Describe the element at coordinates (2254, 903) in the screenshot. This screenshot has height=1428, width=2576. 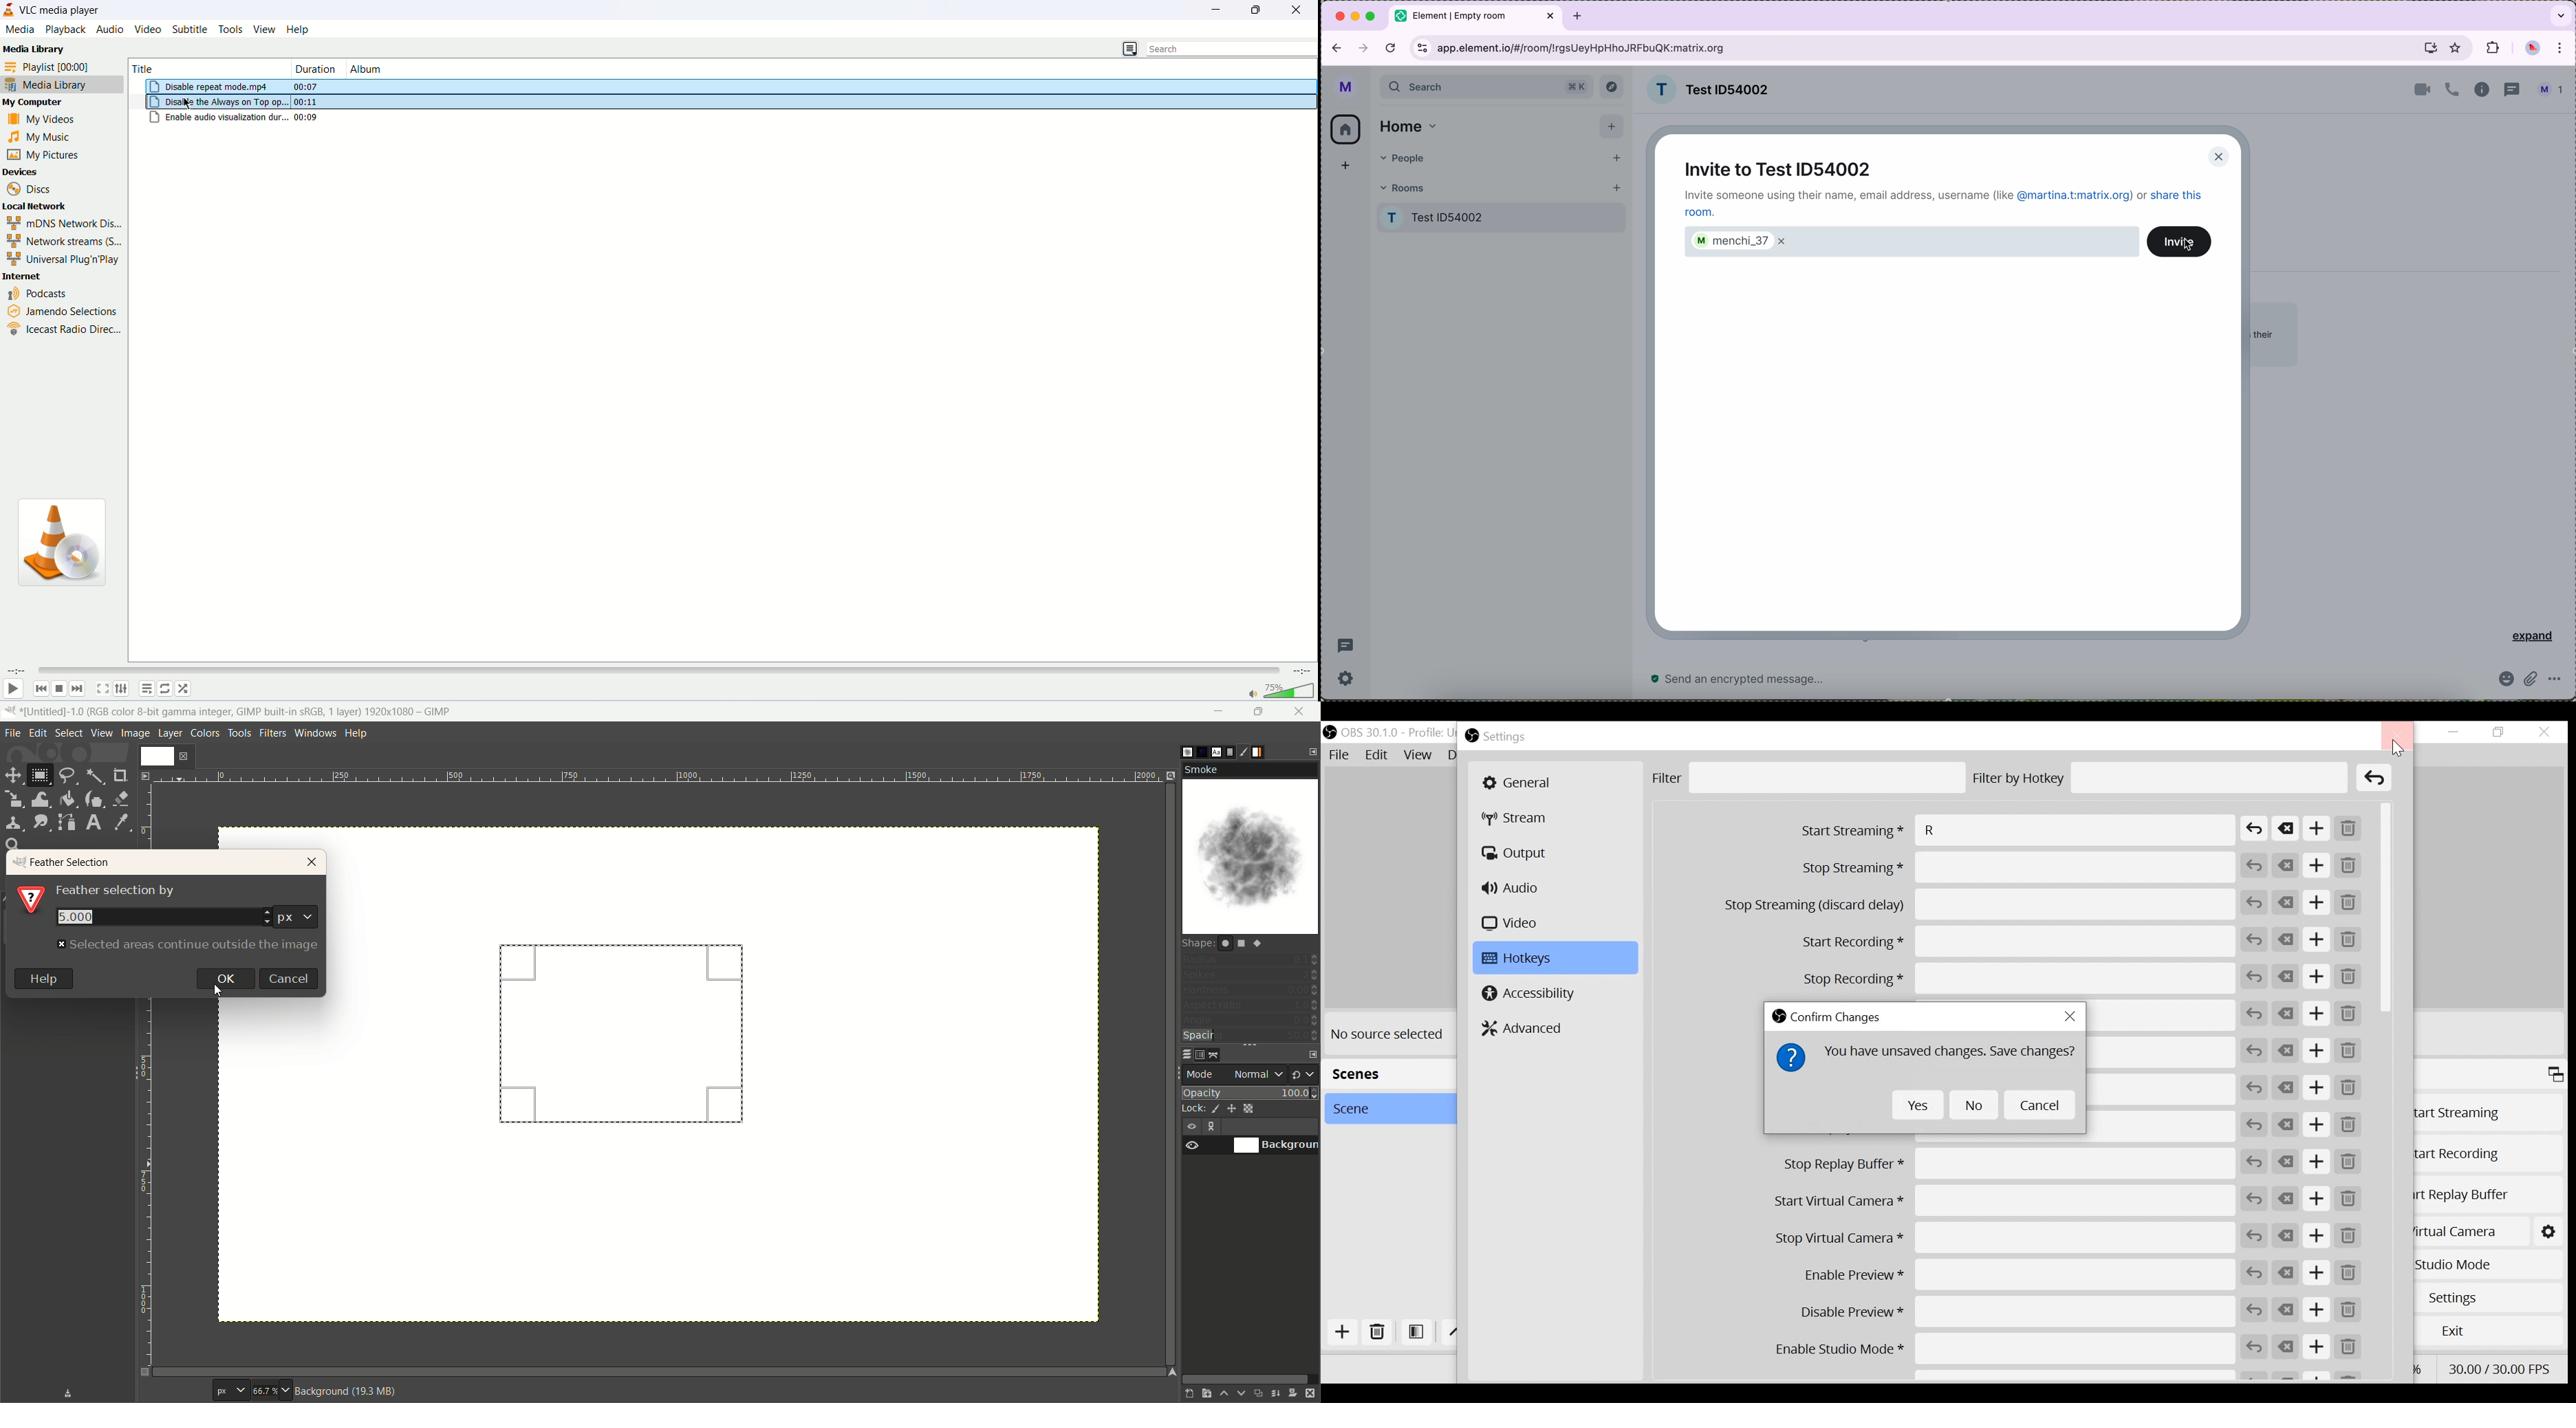
I see `Revert` at that location.